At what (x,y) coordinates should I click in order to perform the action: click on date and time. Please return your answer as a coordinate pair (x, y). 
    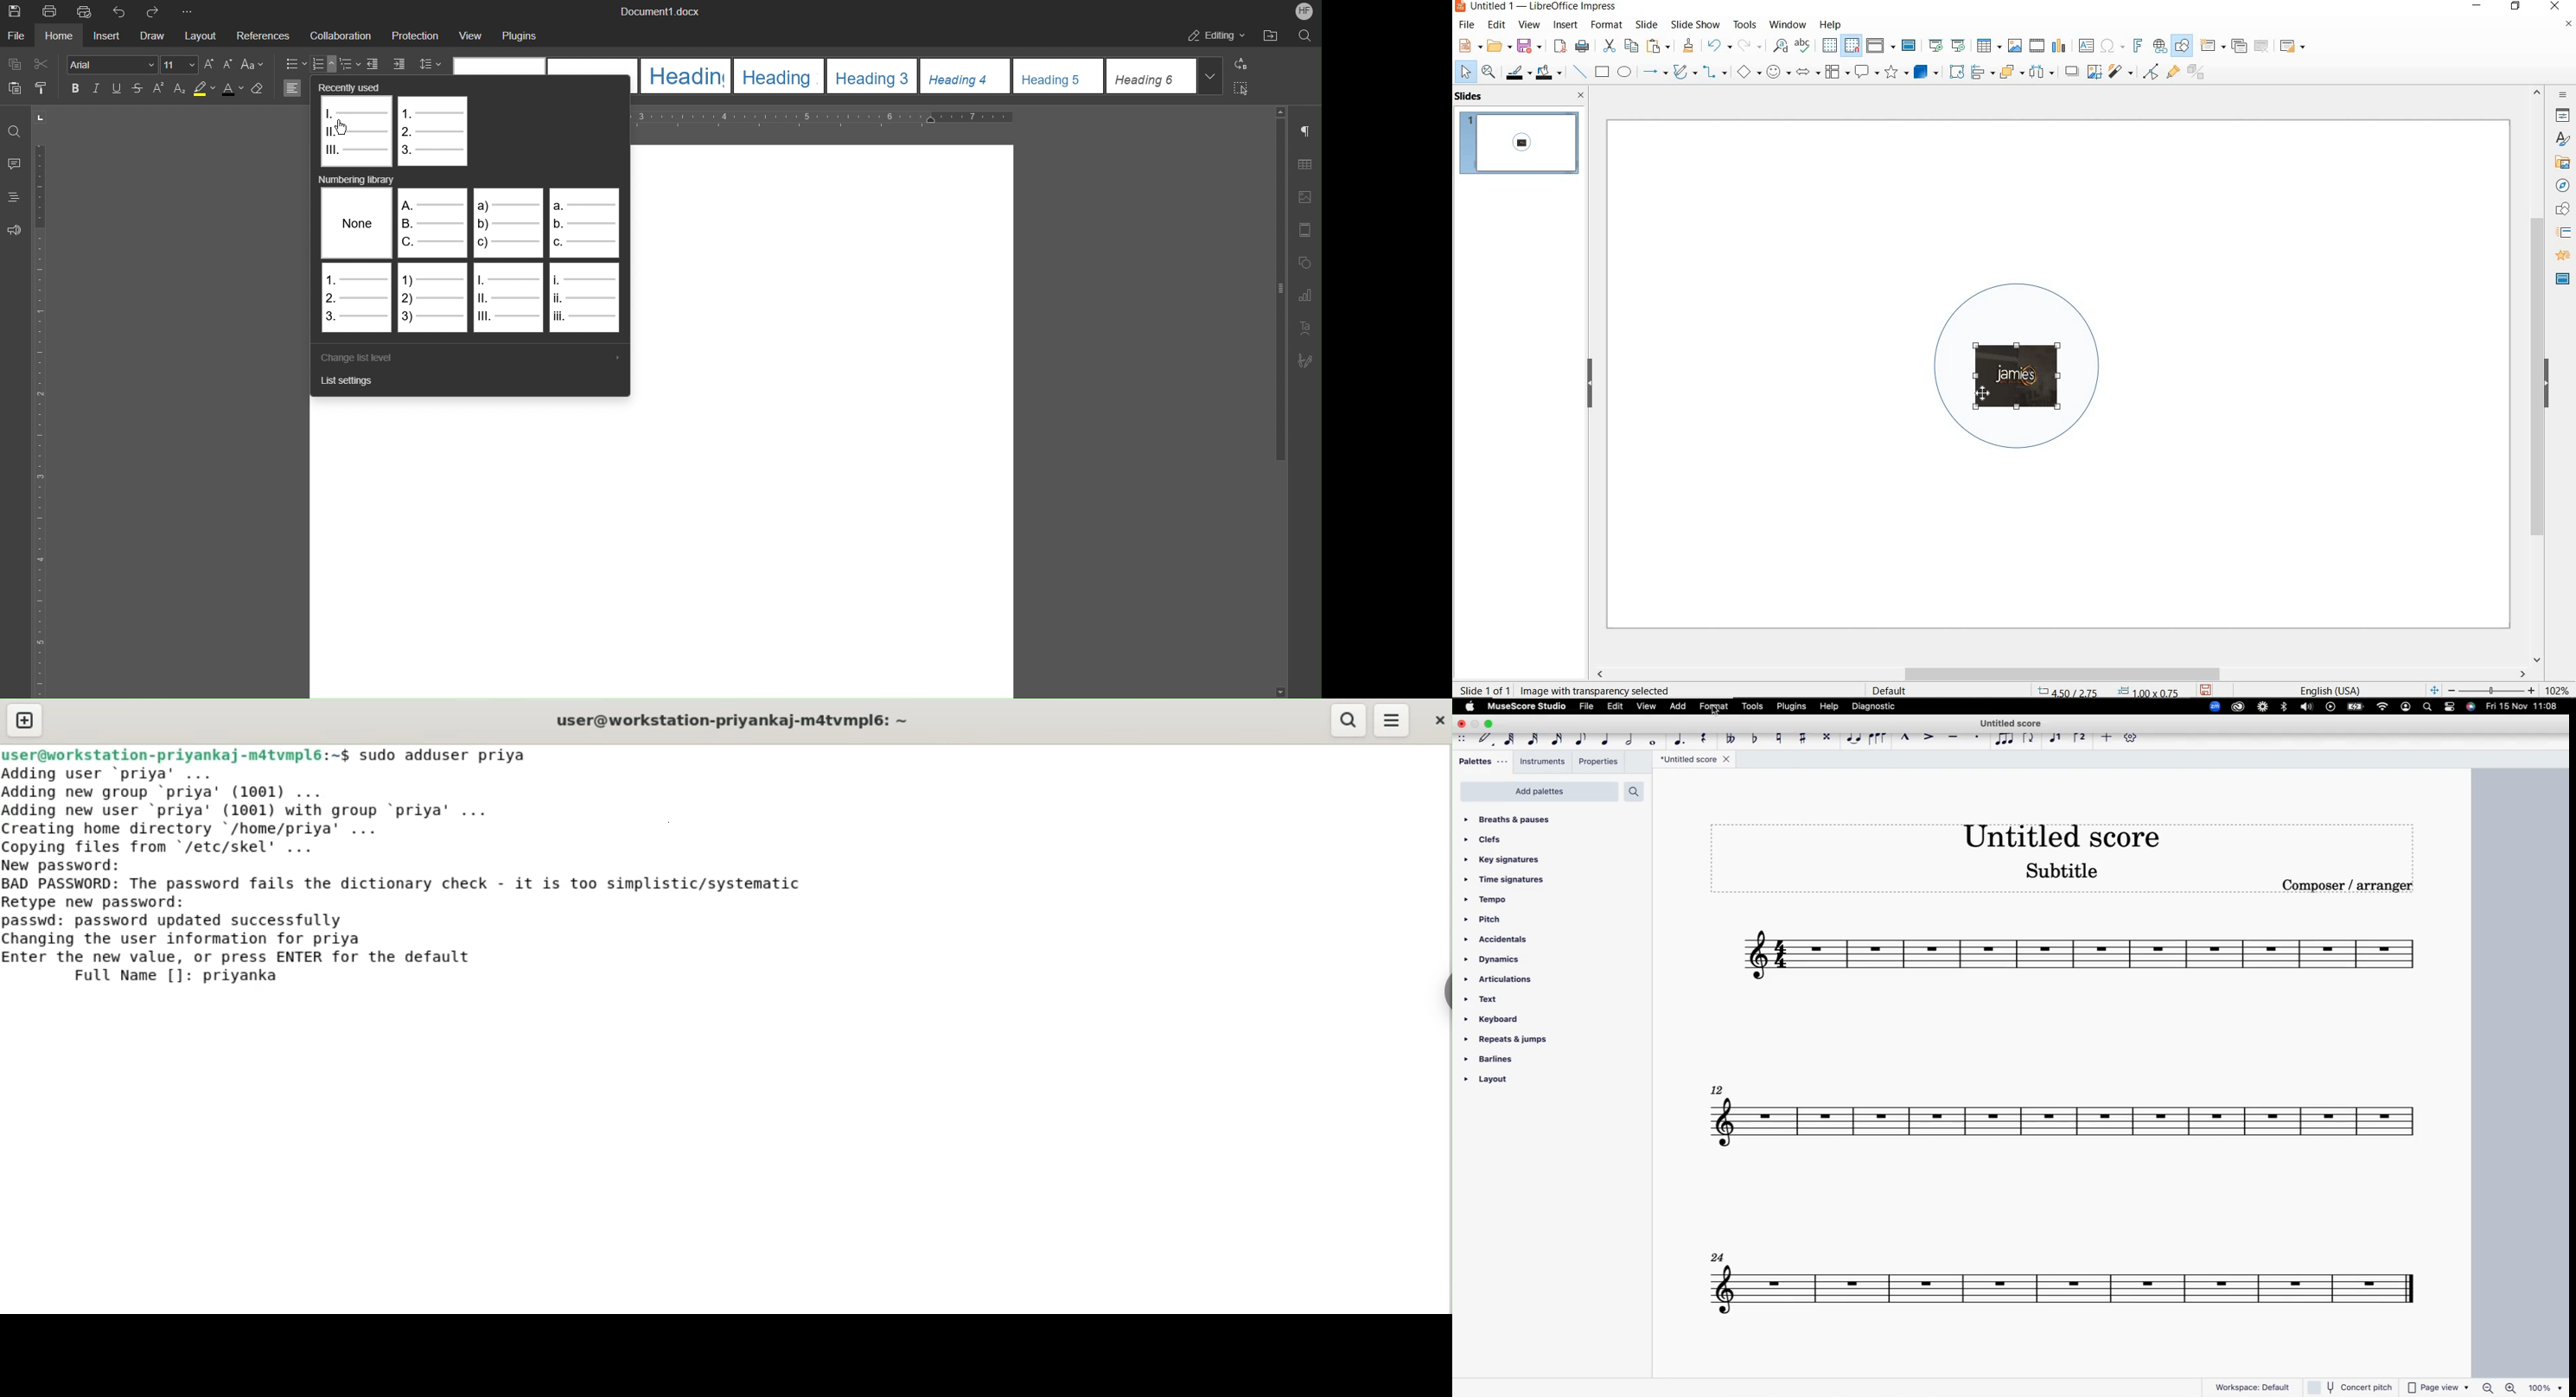
    Looking at the image, I should click on (2525, 706).